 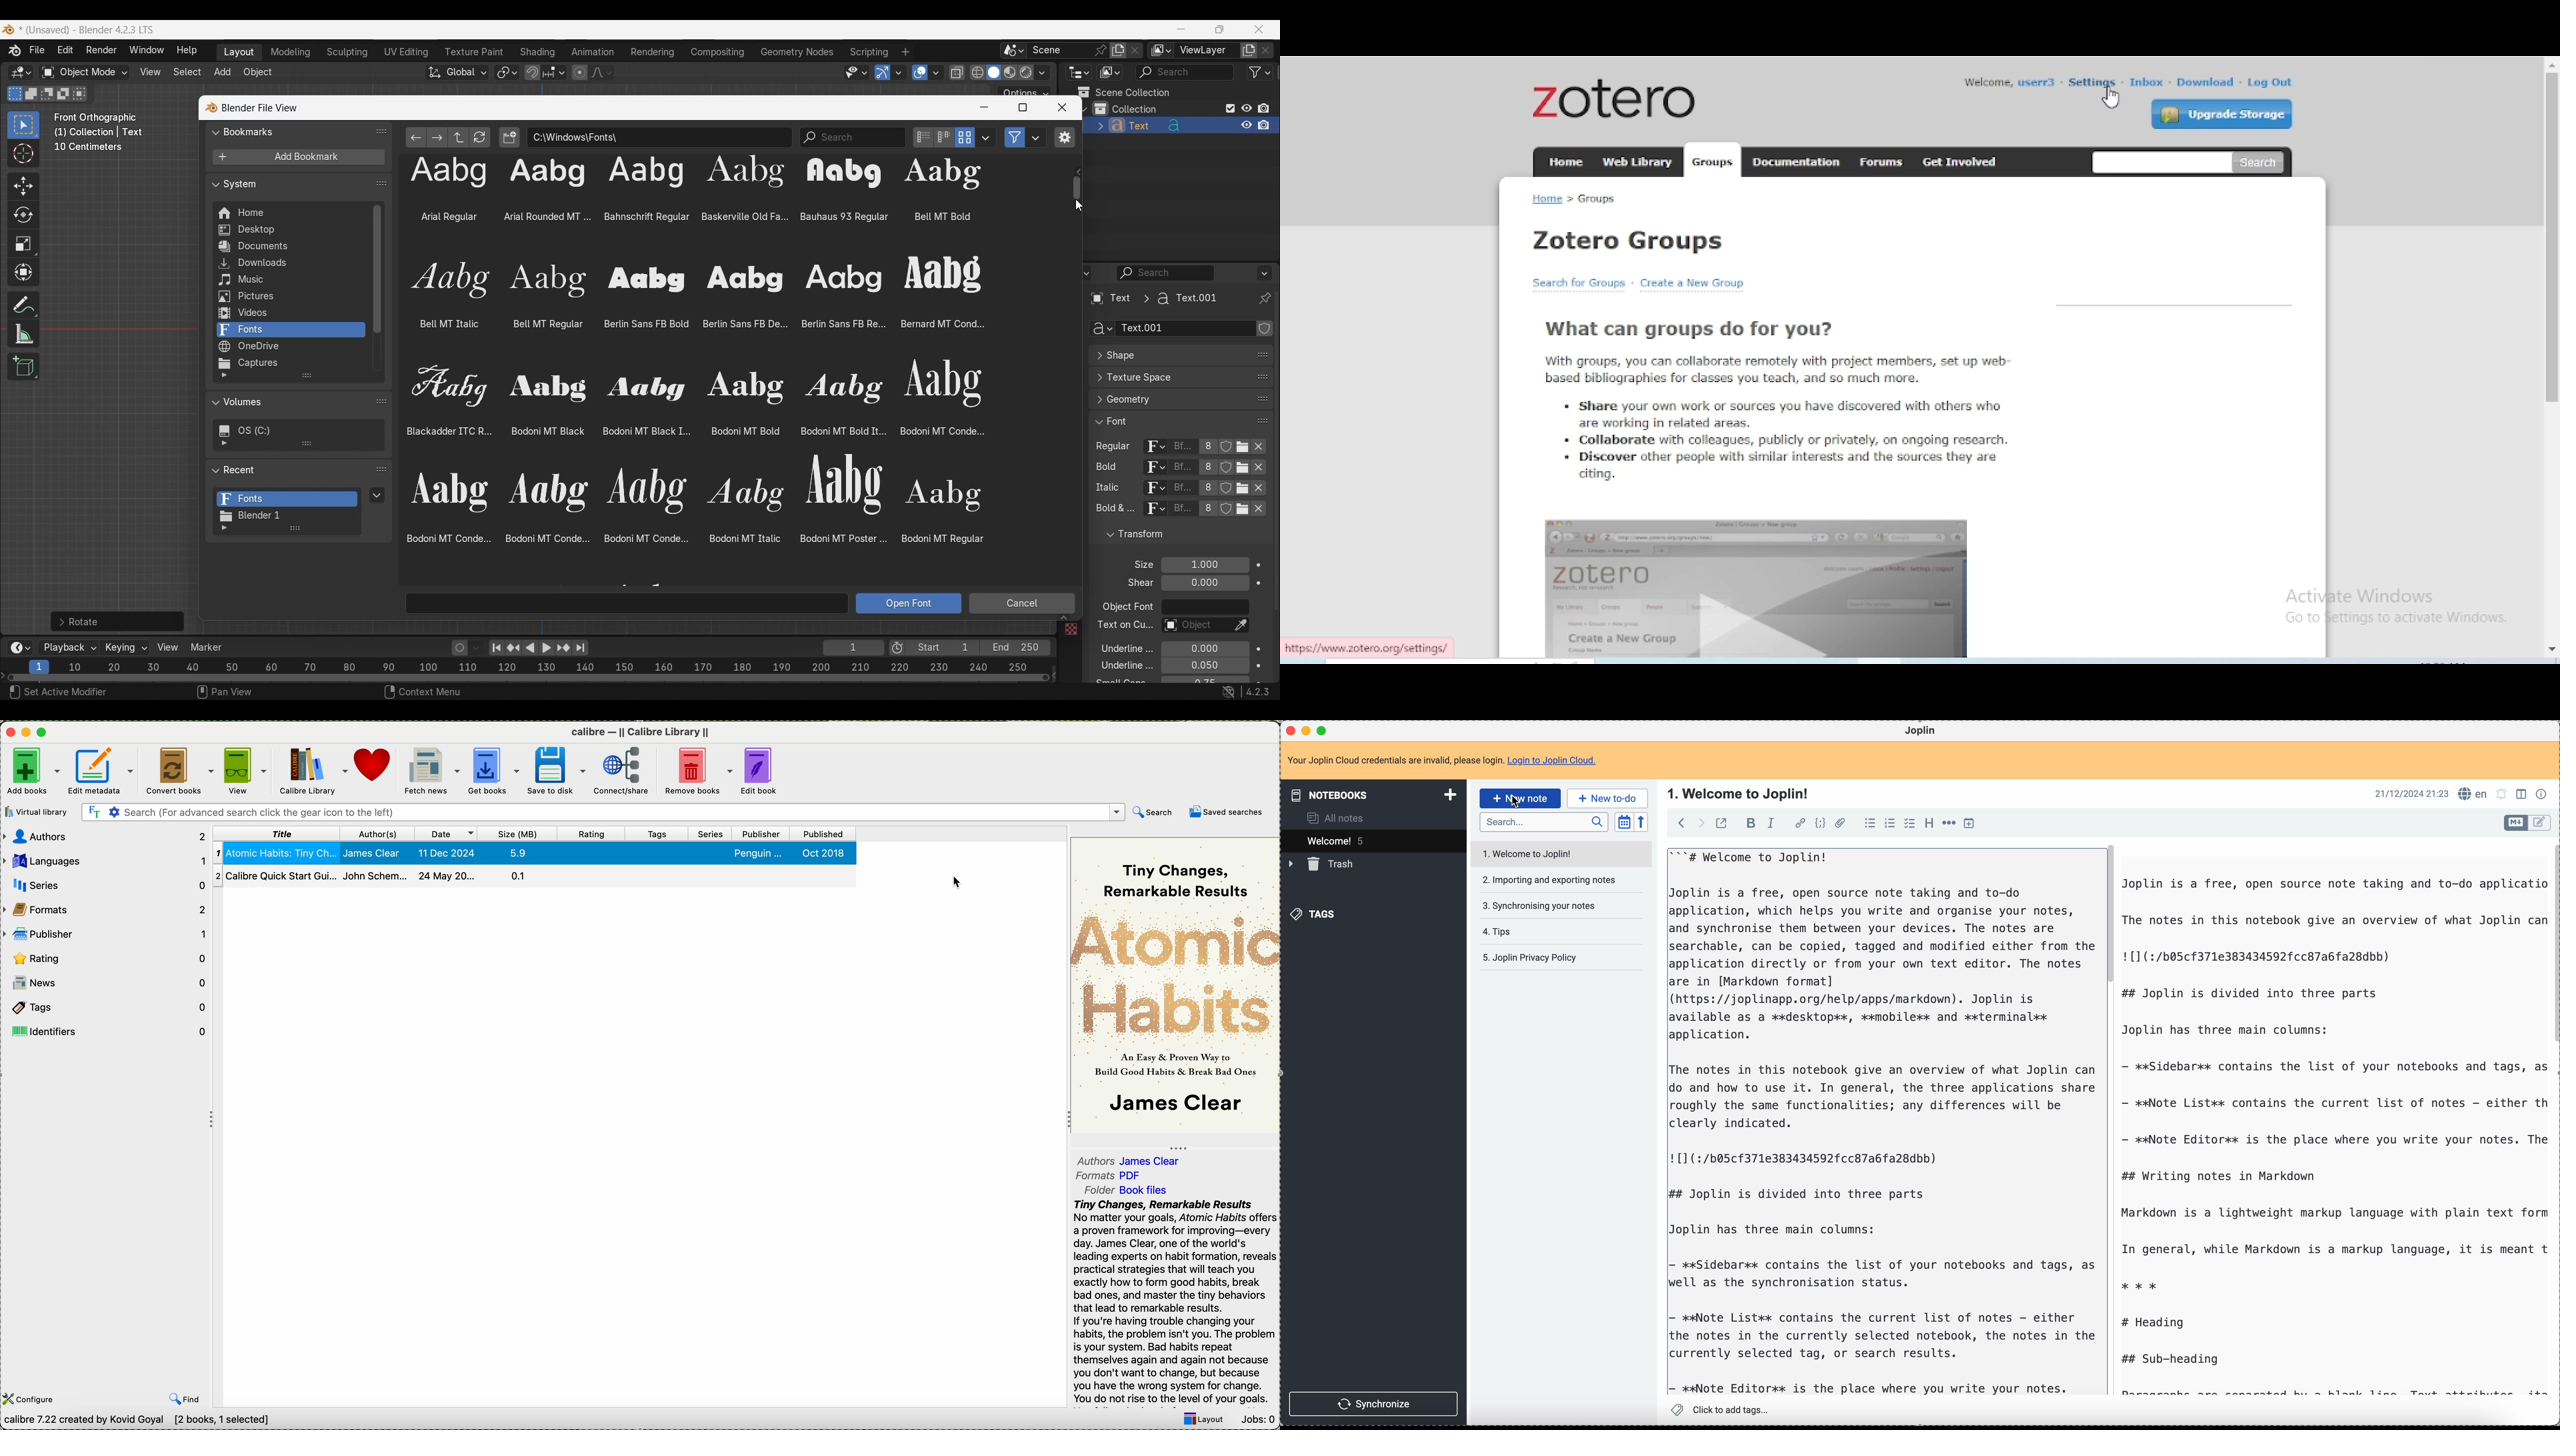 What do you see at coordinates (1023, 107) in the screenshot?
I see `Maximize` at bounding box center [1023, 107].